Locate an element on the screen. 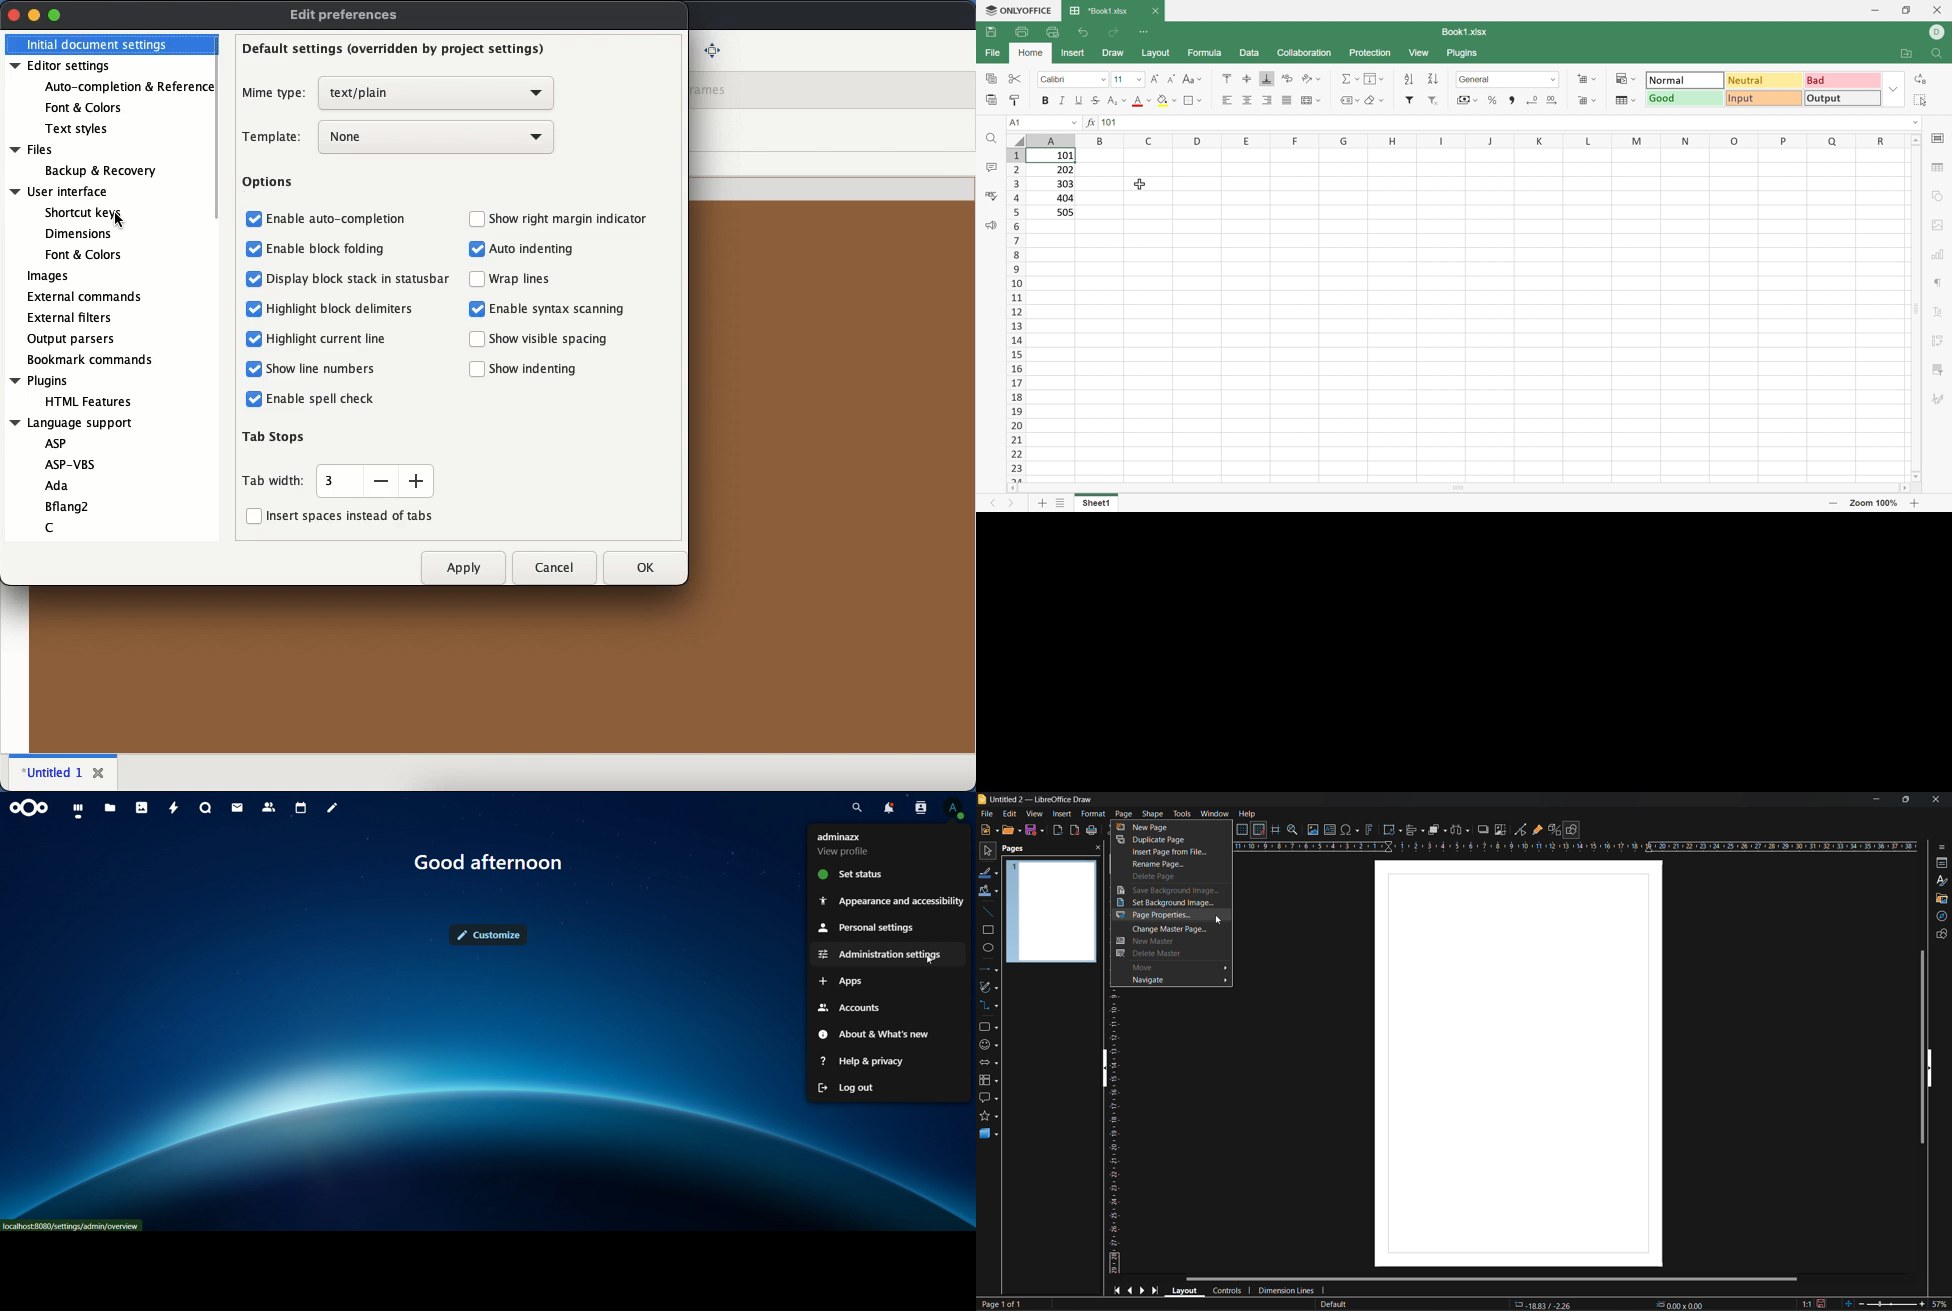 Image resolution: width=1960 pixels, height=1316 pixels. navigate is located at coordinates (1182, 980).